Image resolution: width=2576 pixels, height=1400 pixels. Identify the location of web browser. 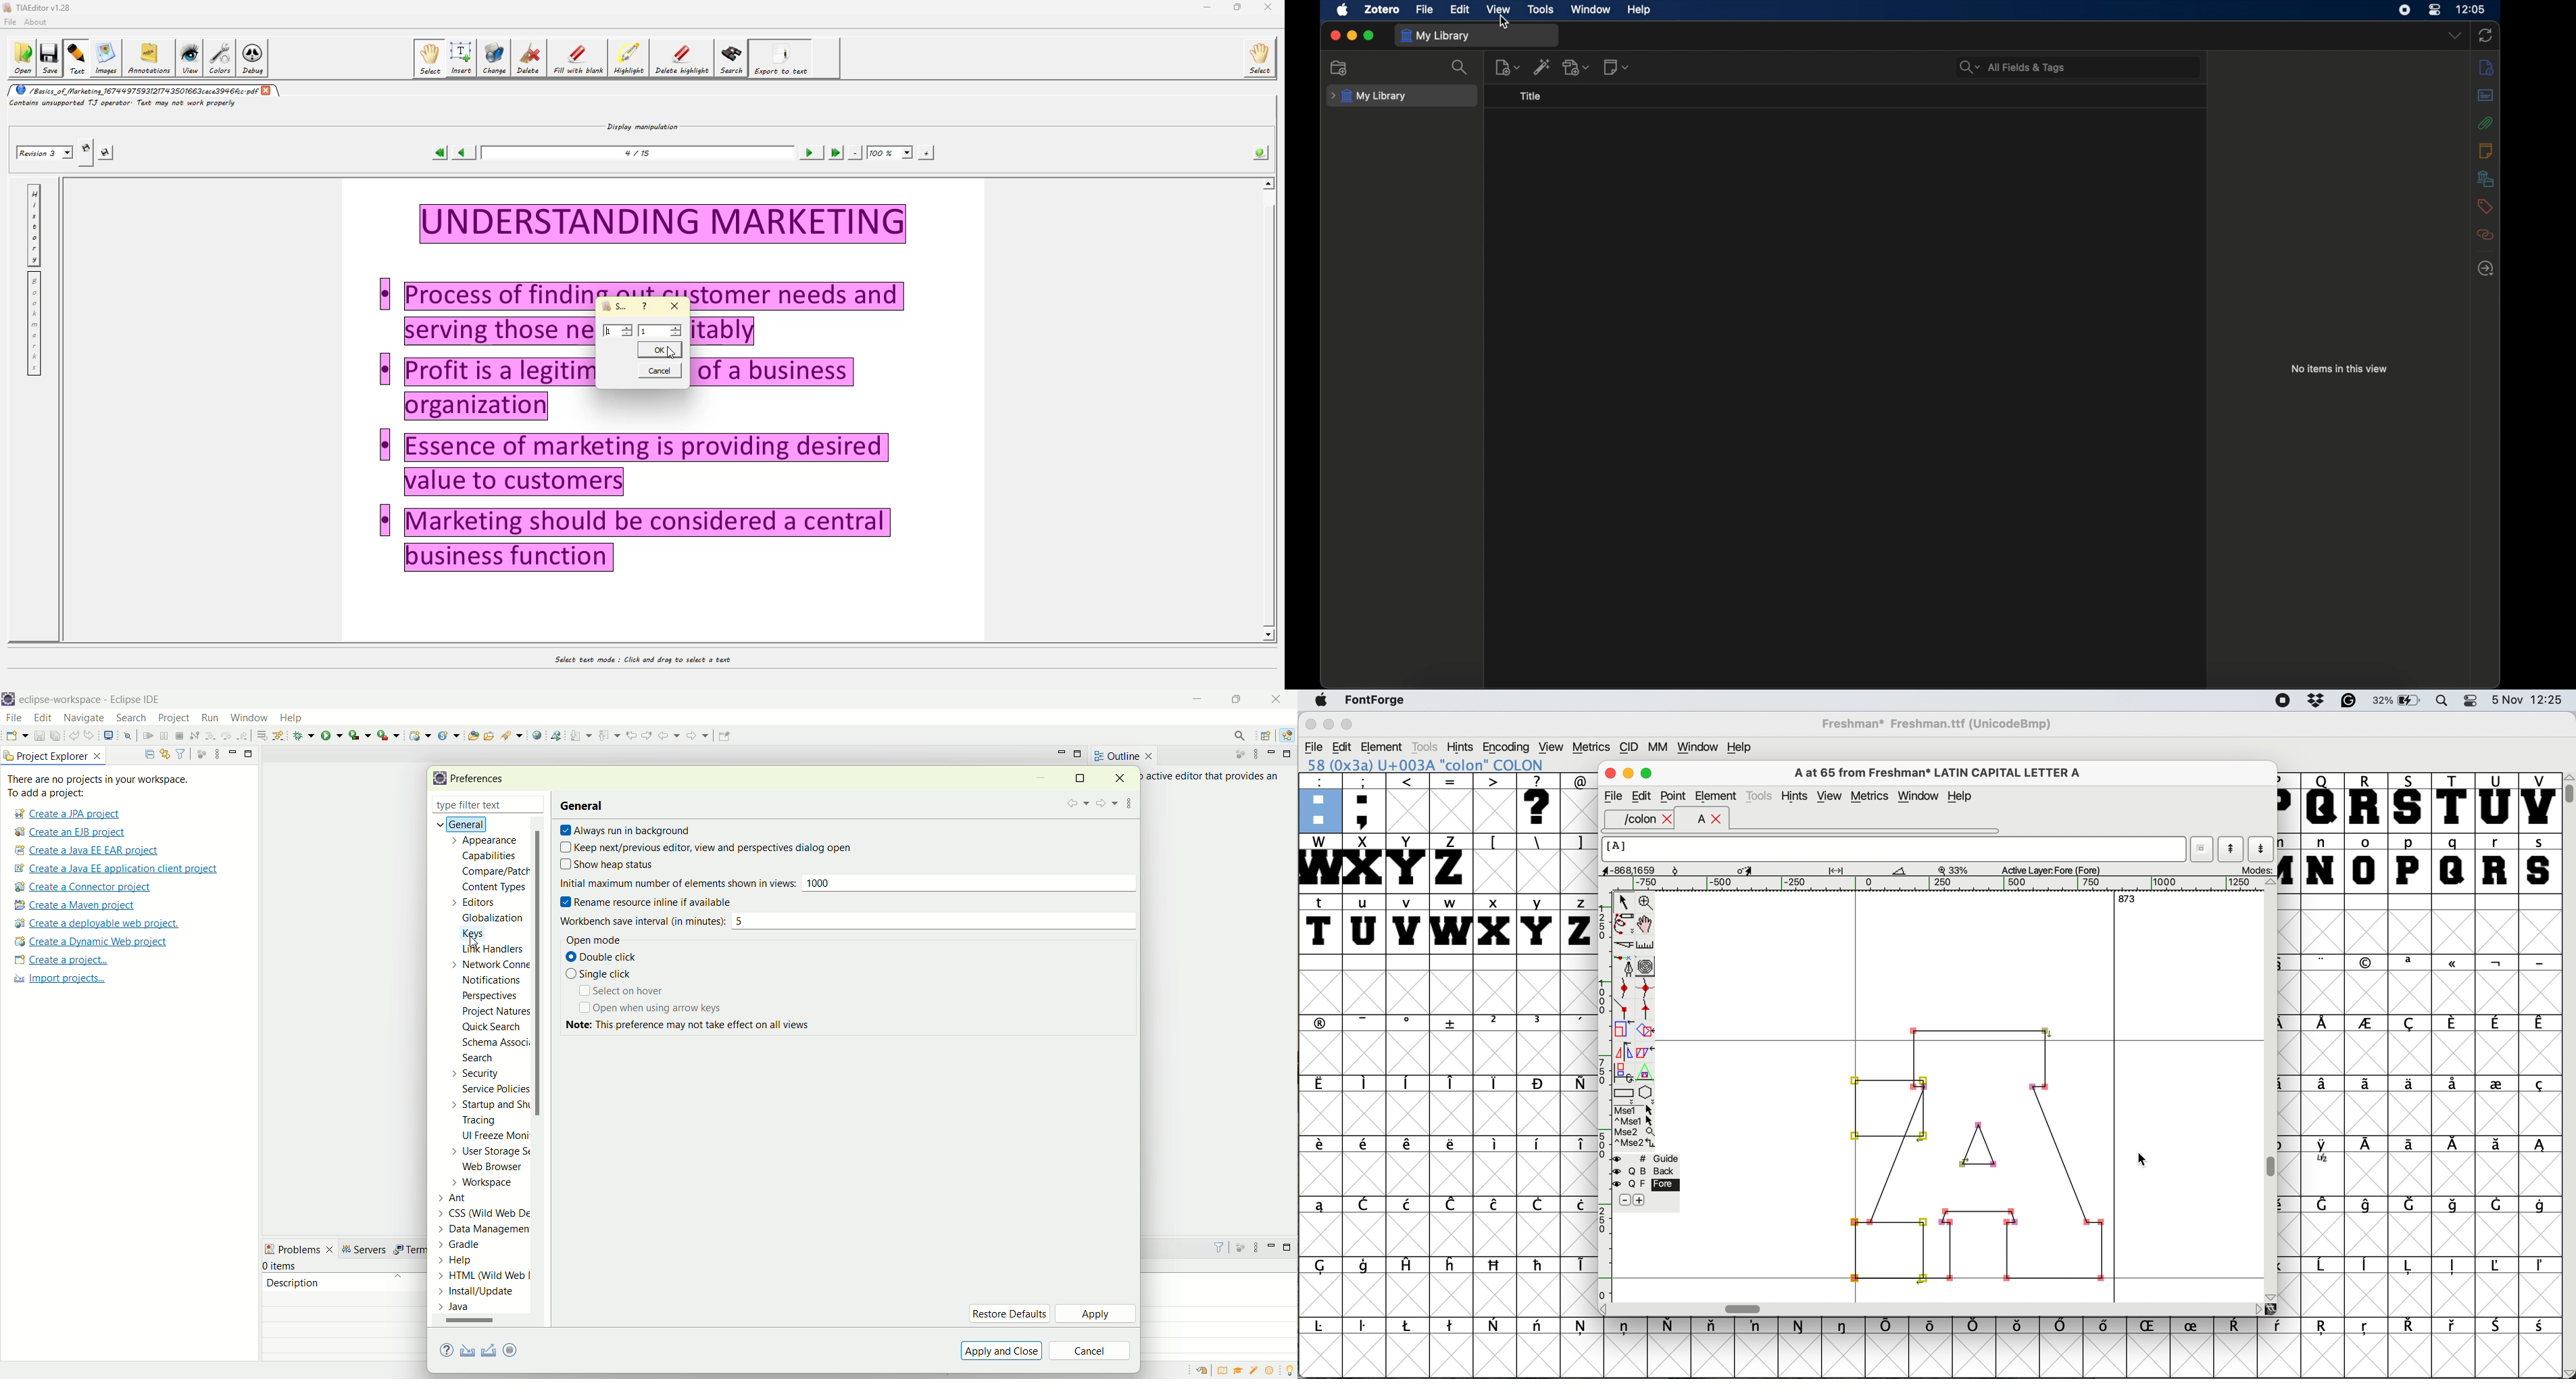
(497, 1168).